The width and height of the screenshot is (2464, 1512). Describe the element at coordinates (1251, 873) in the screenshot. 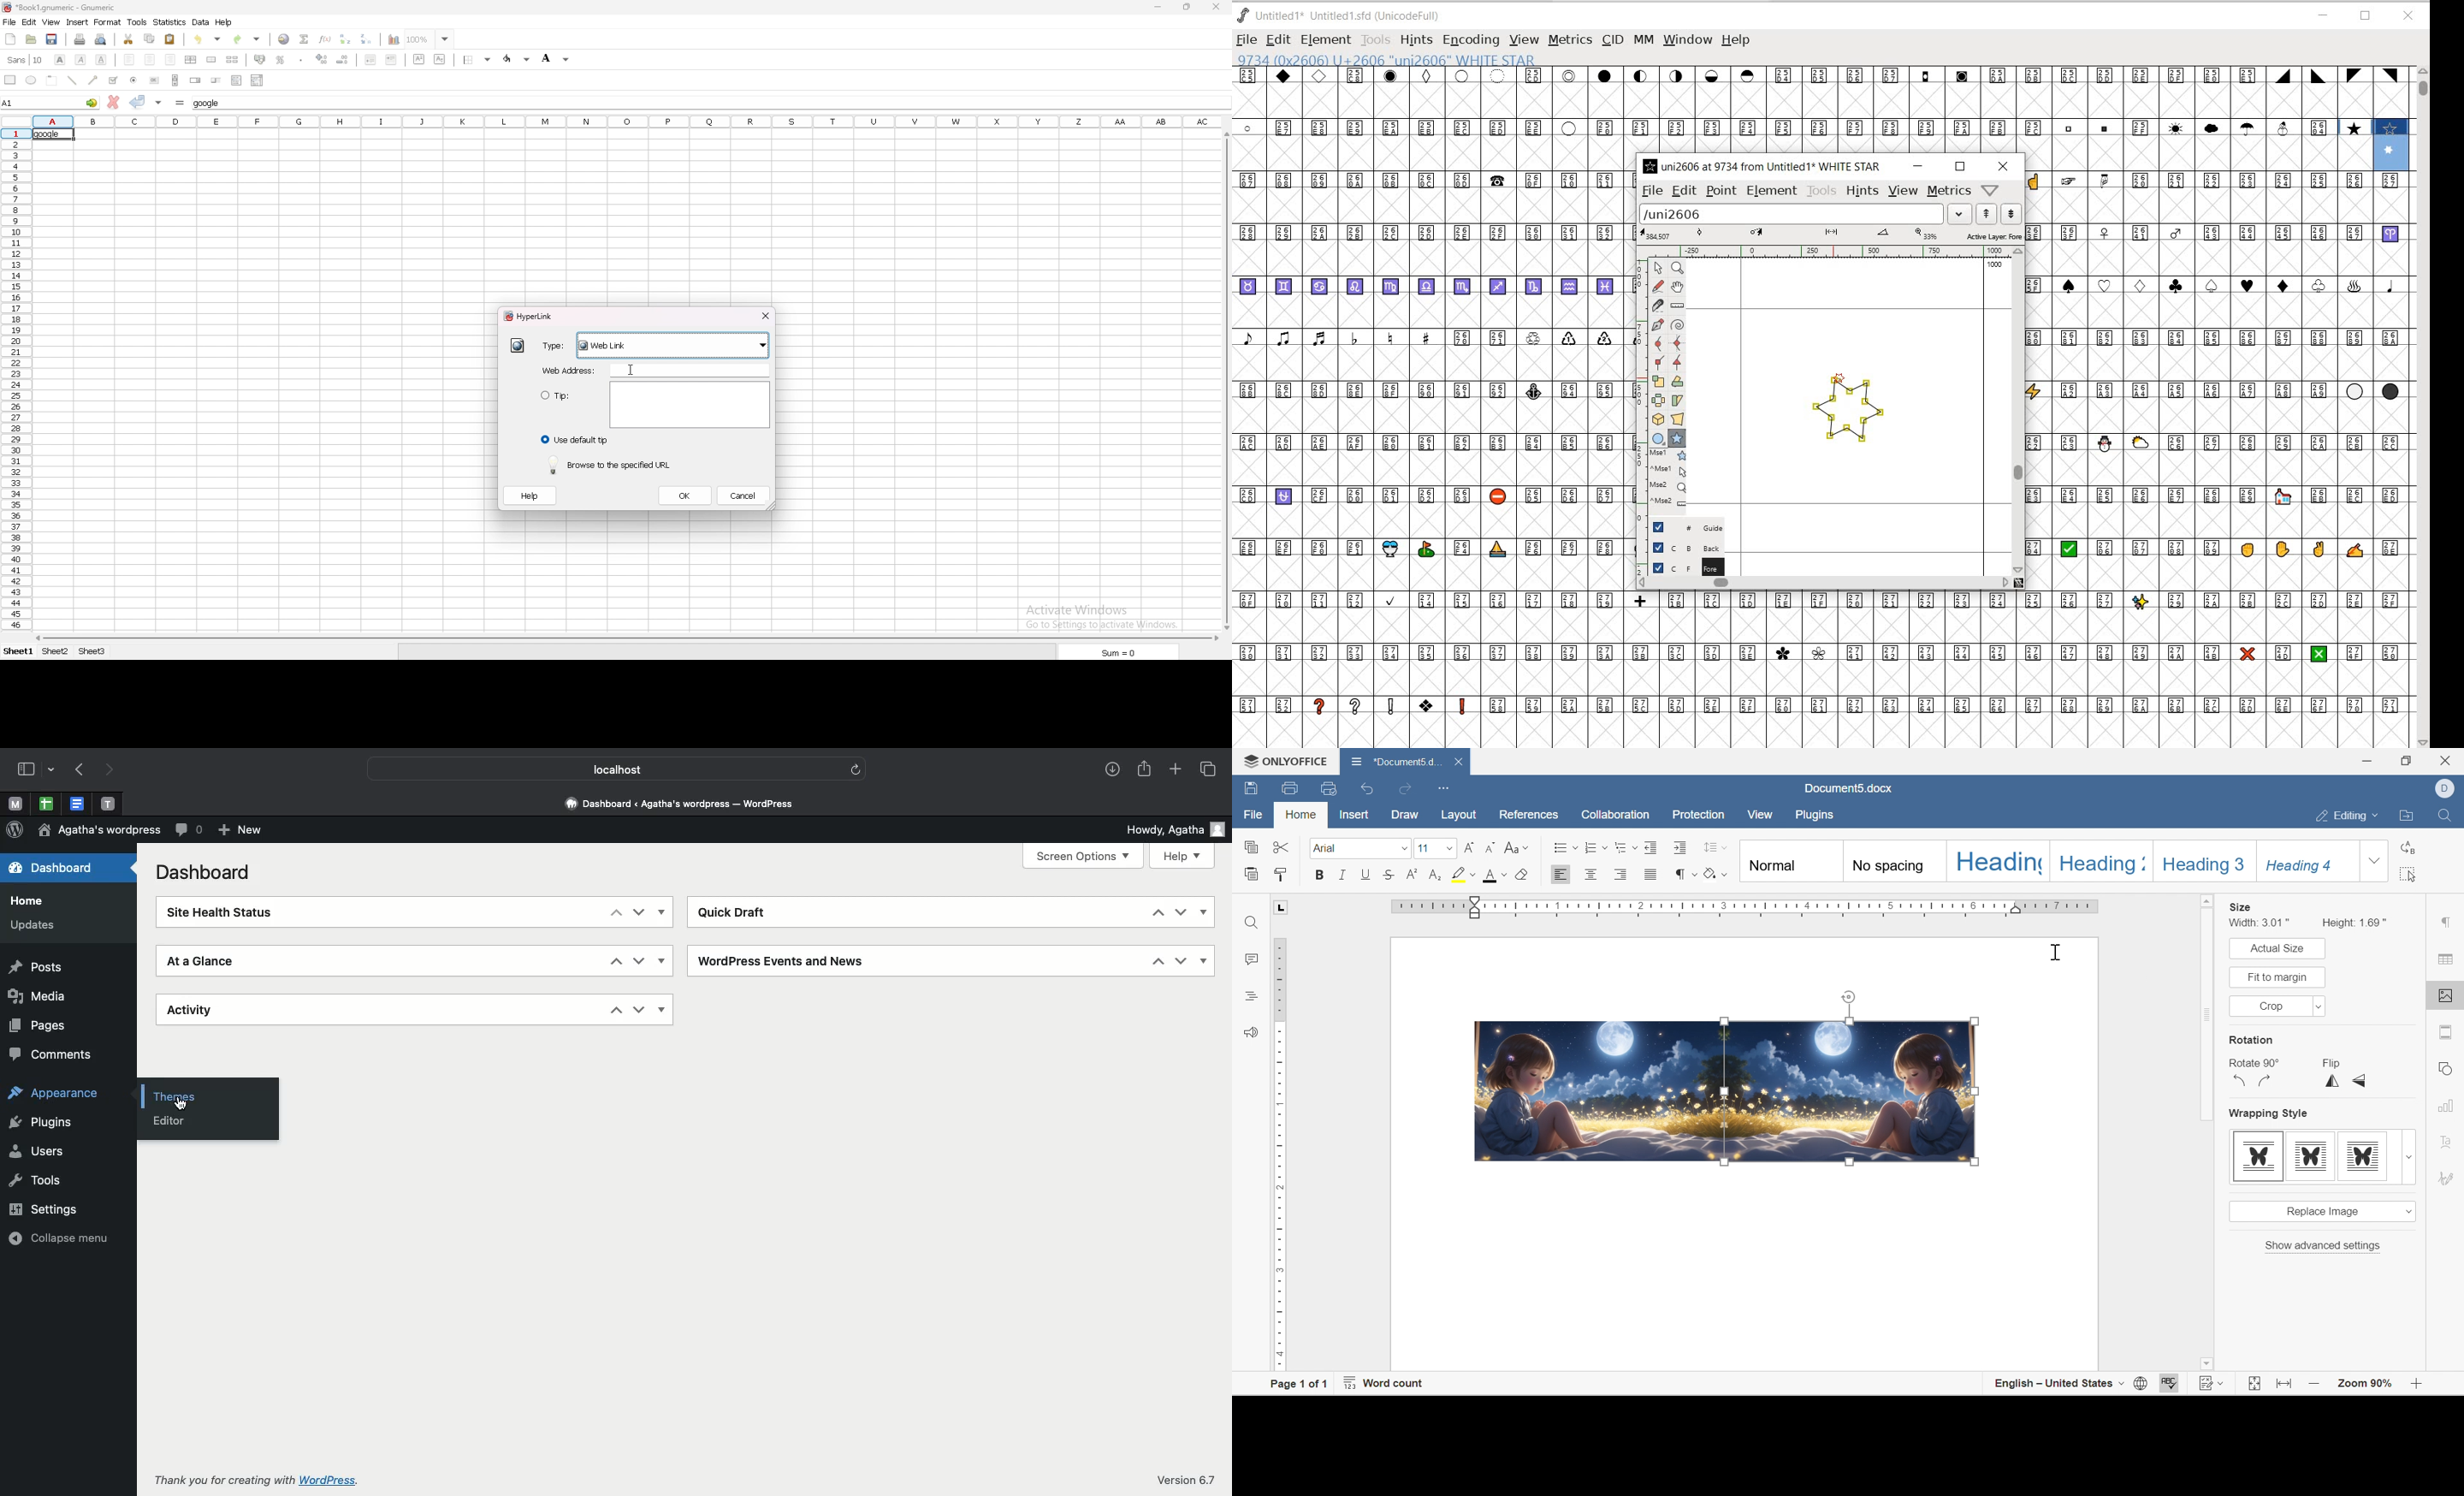

I see `paste` at that location.